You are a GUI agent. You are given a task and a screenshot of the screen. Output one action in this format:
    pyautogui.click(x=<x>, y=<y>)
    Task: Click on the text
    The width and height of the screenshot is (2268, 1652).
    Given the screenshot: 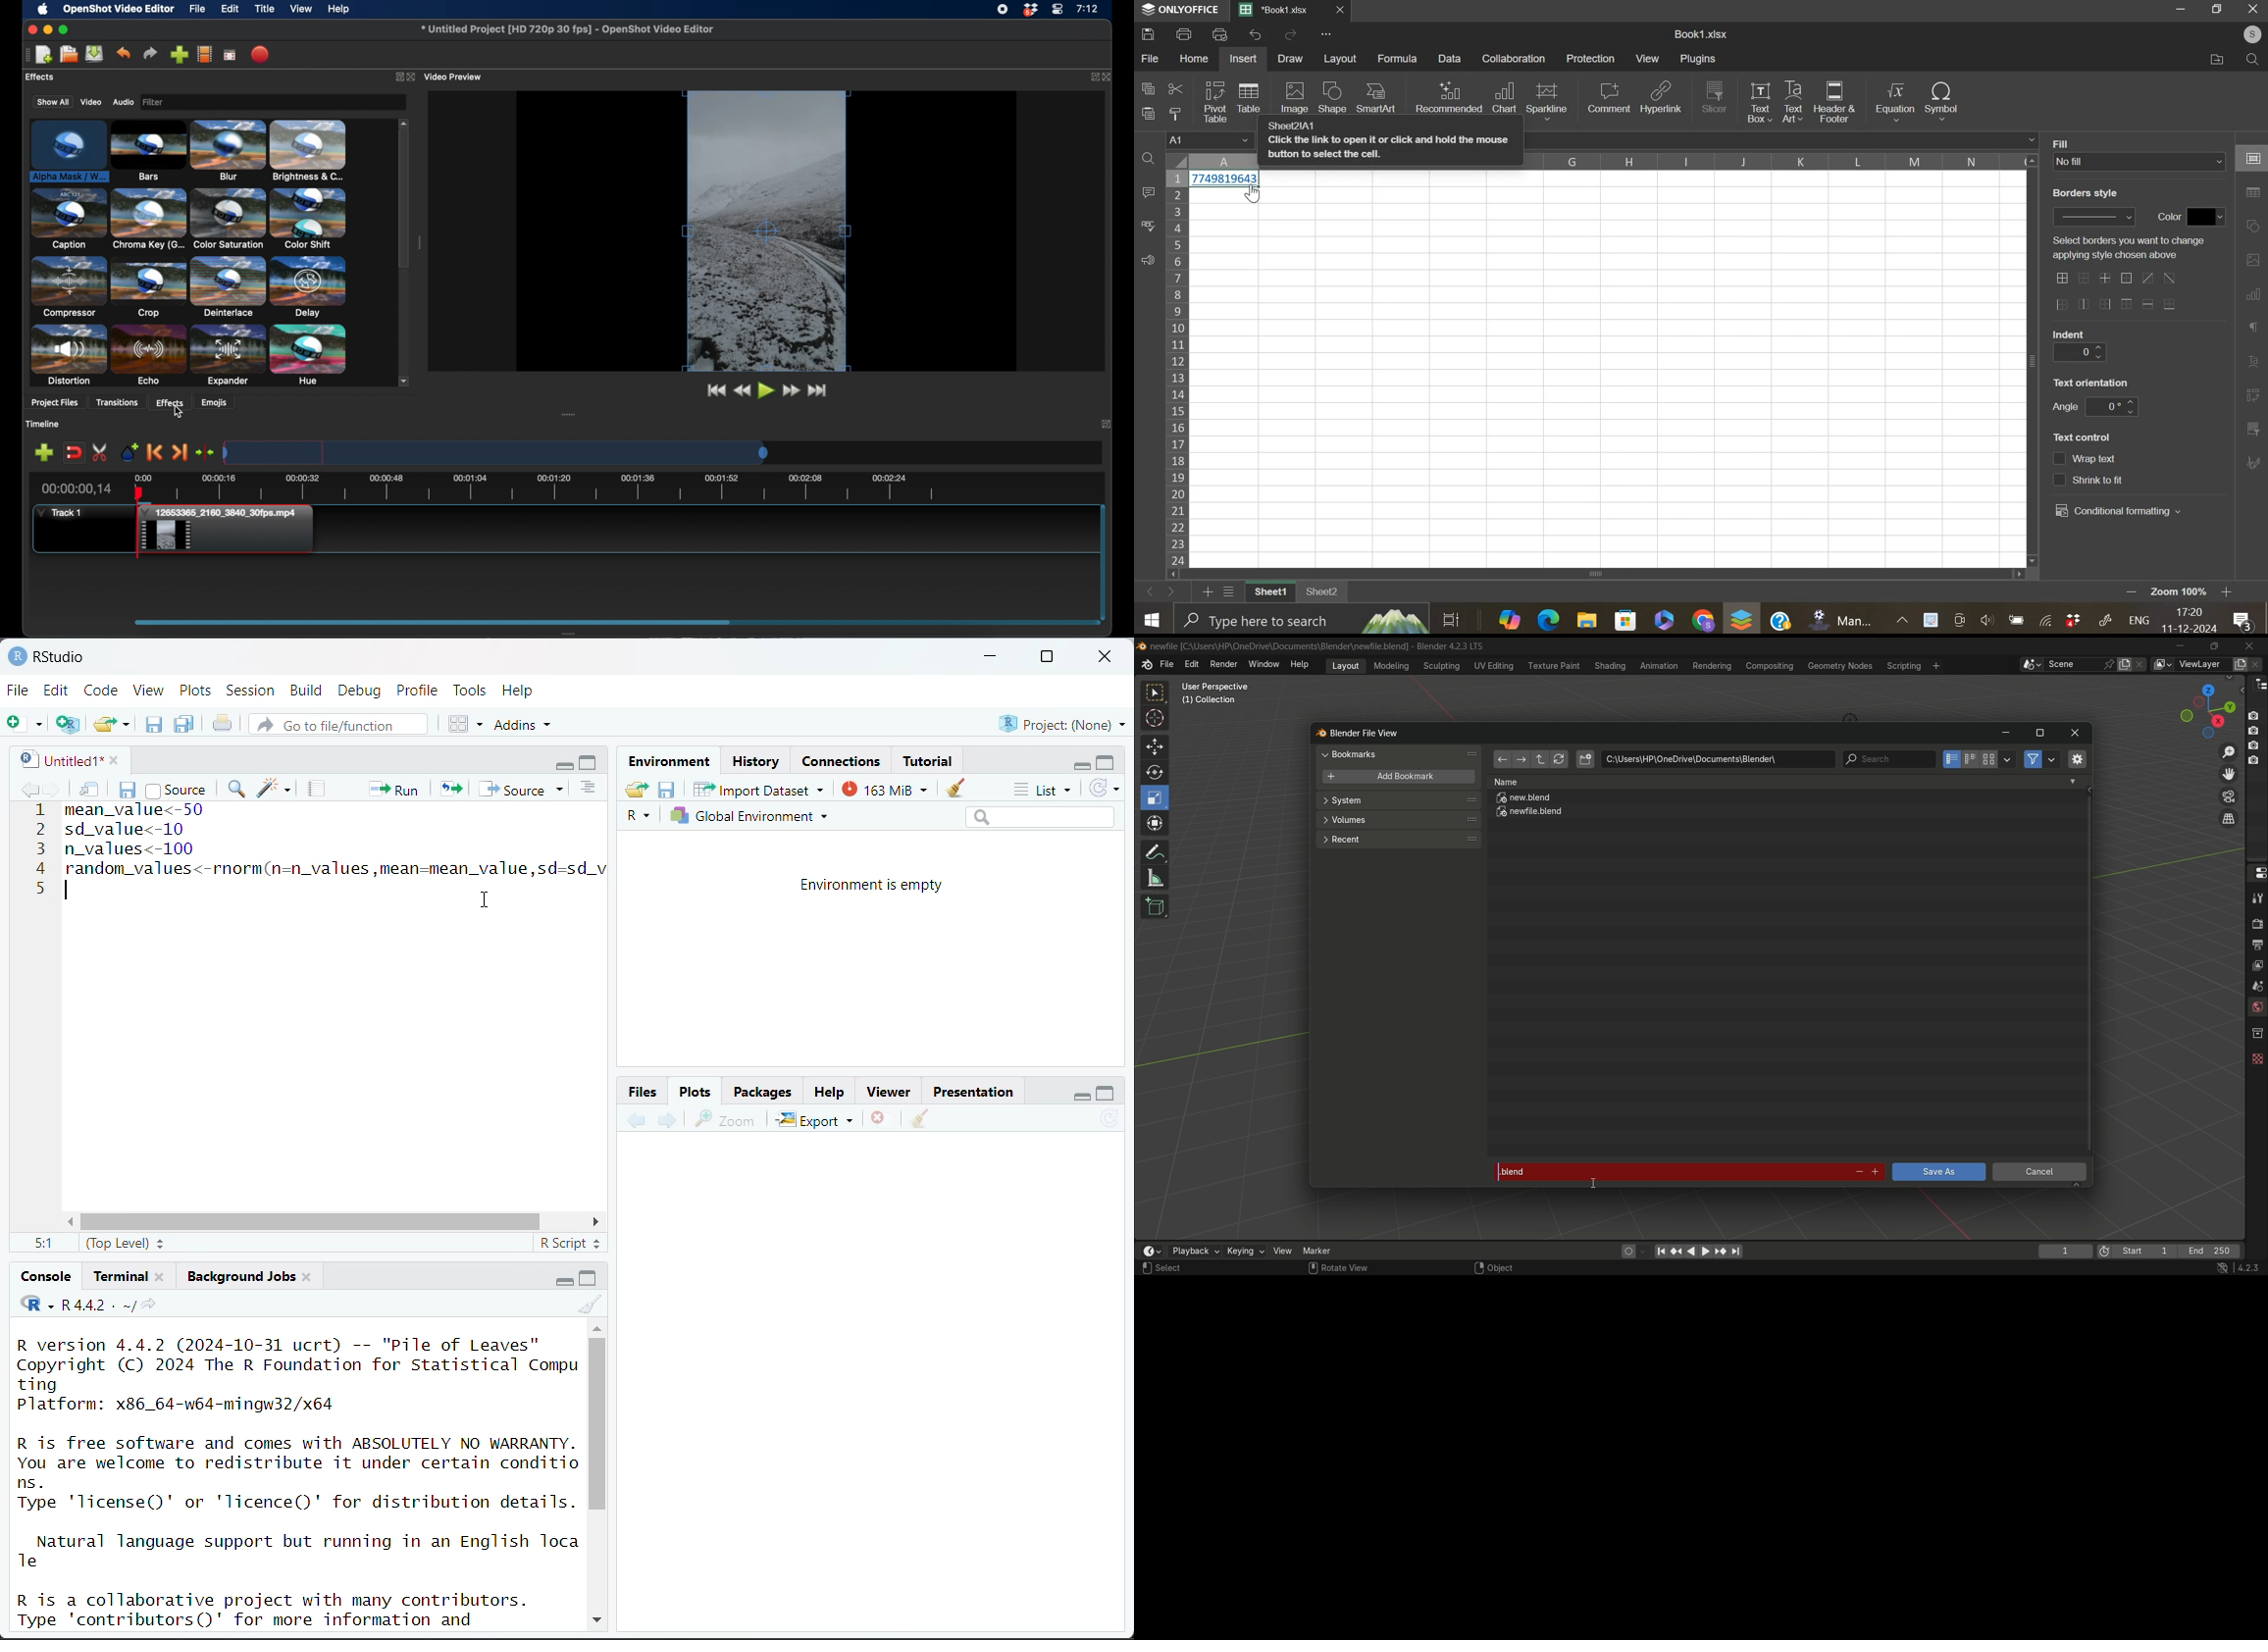 What is the action you would take?
    pyautogui.click(x=2085, y=194)
    